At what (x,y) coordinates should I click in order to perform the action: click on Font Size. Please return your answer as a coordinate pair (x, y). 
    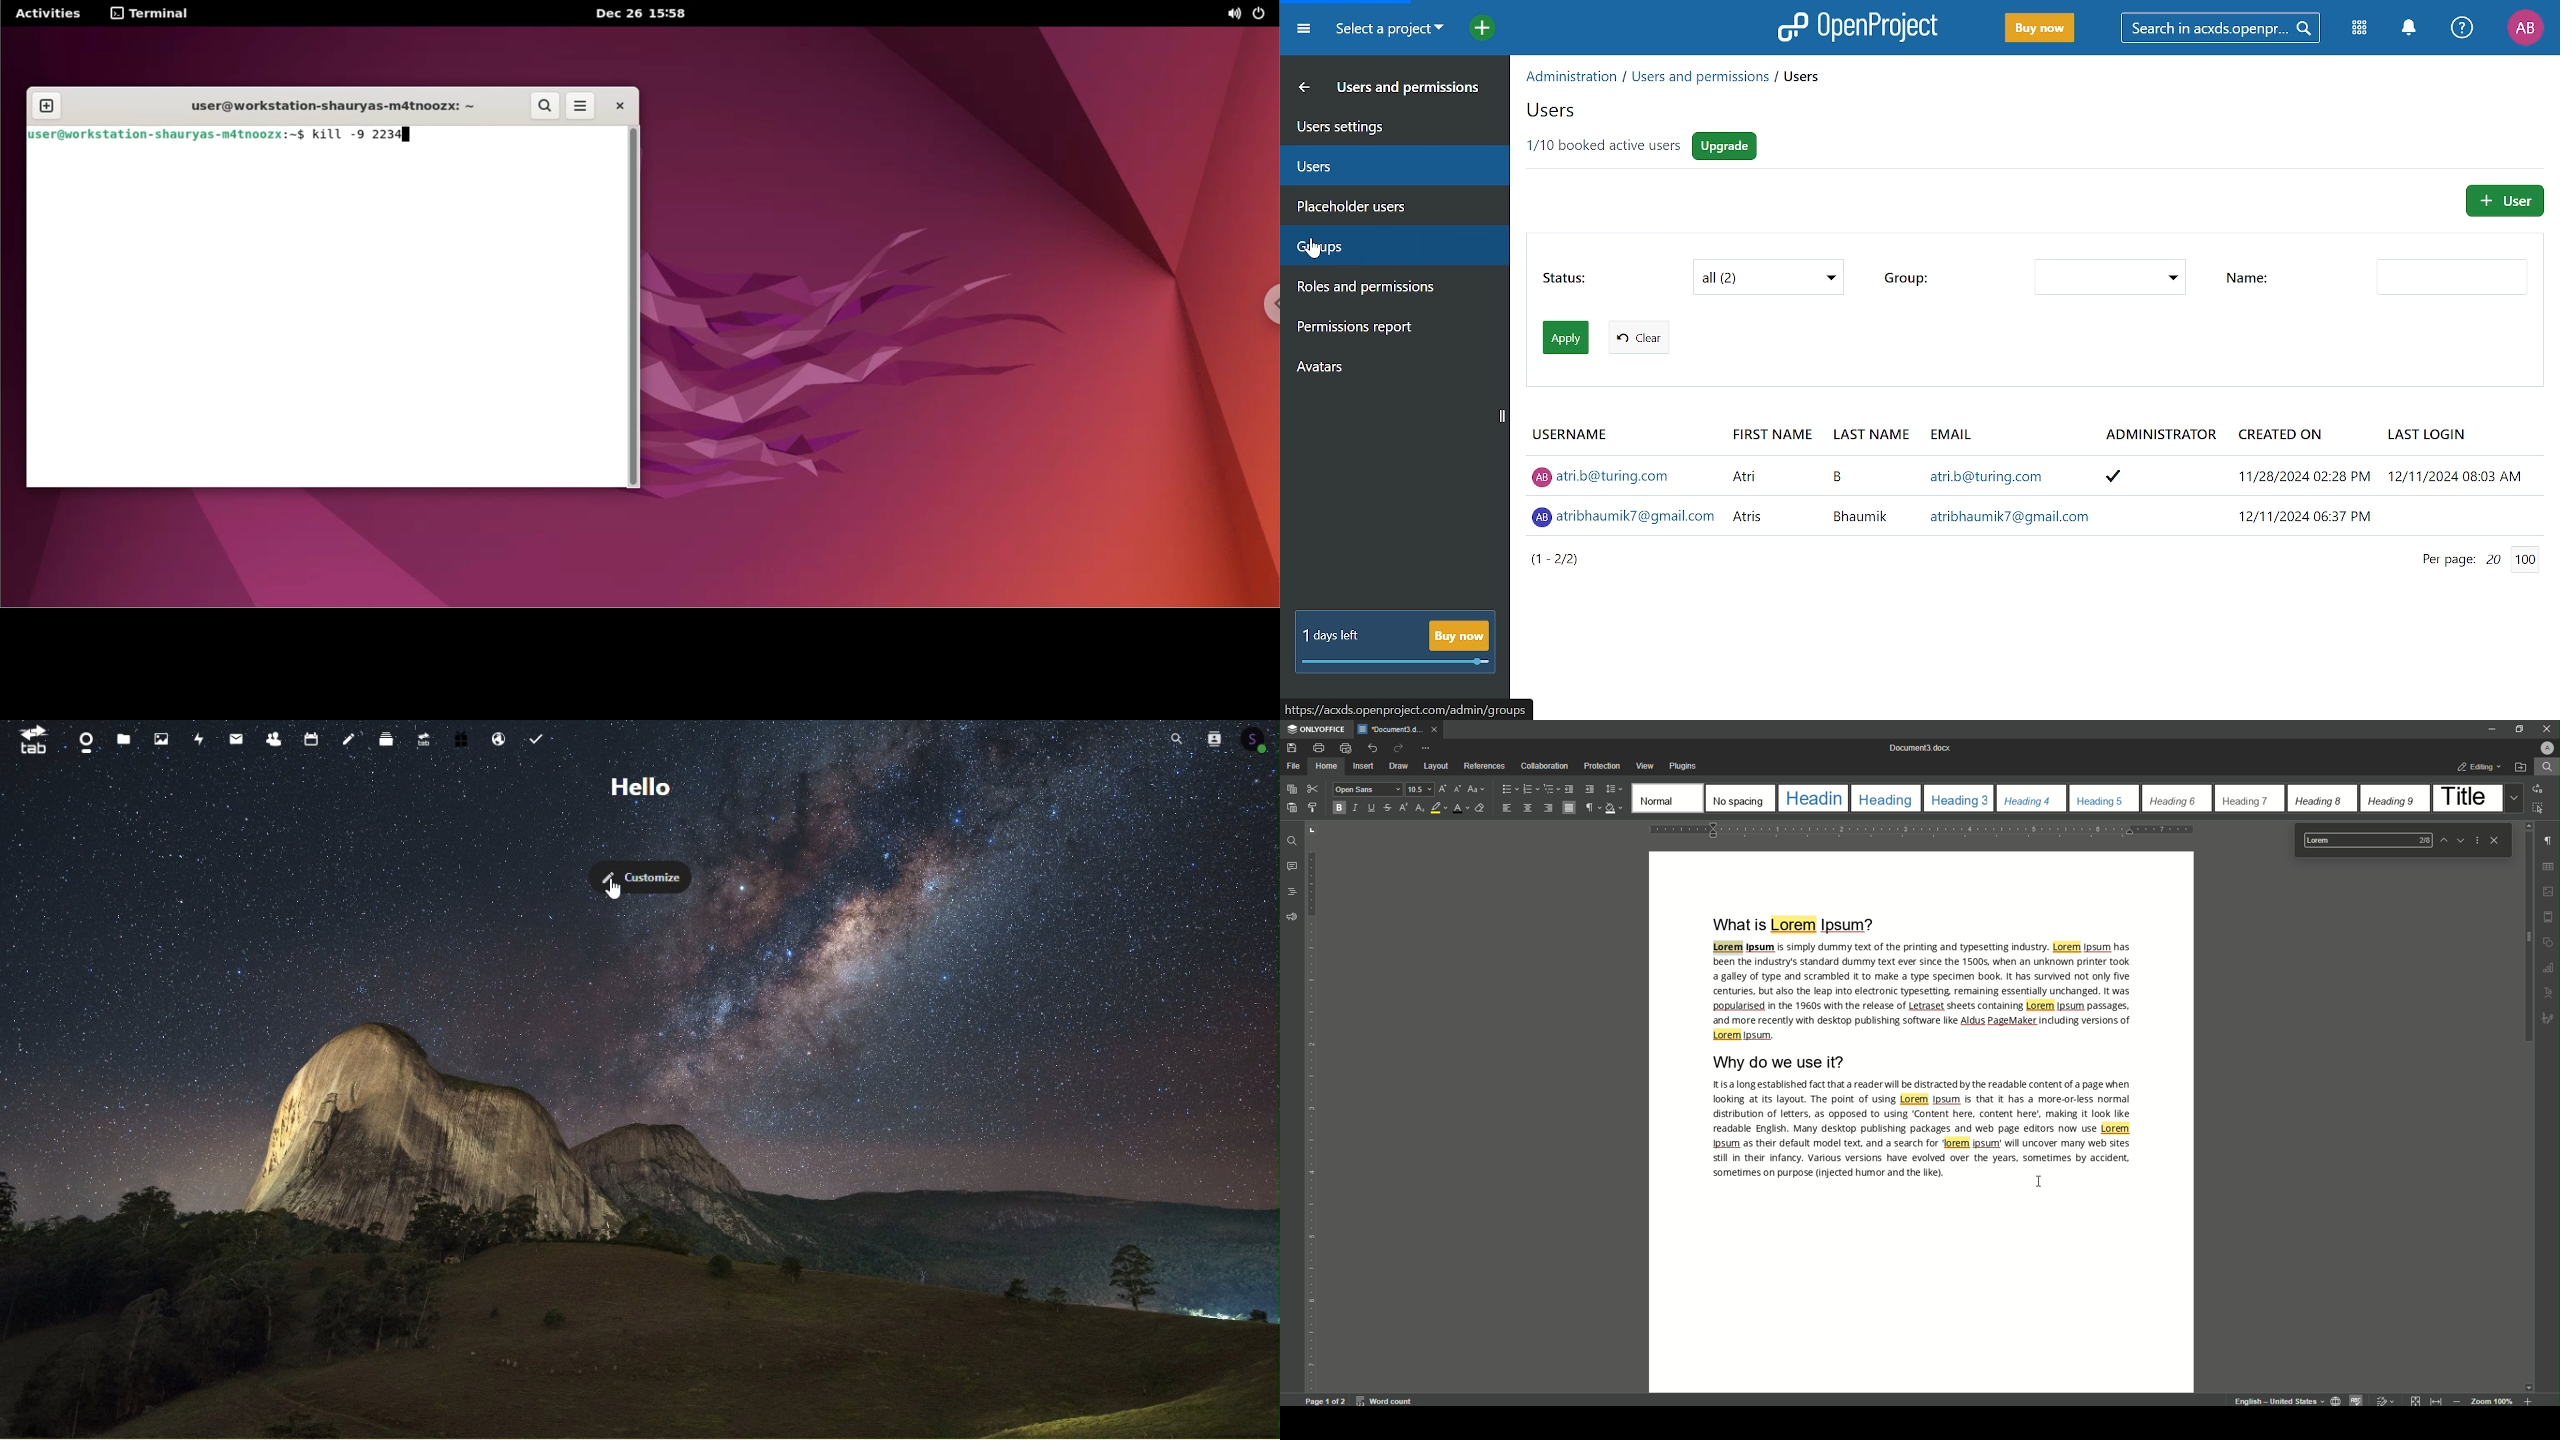
    Looking at the image, I should click on (1416, 789).